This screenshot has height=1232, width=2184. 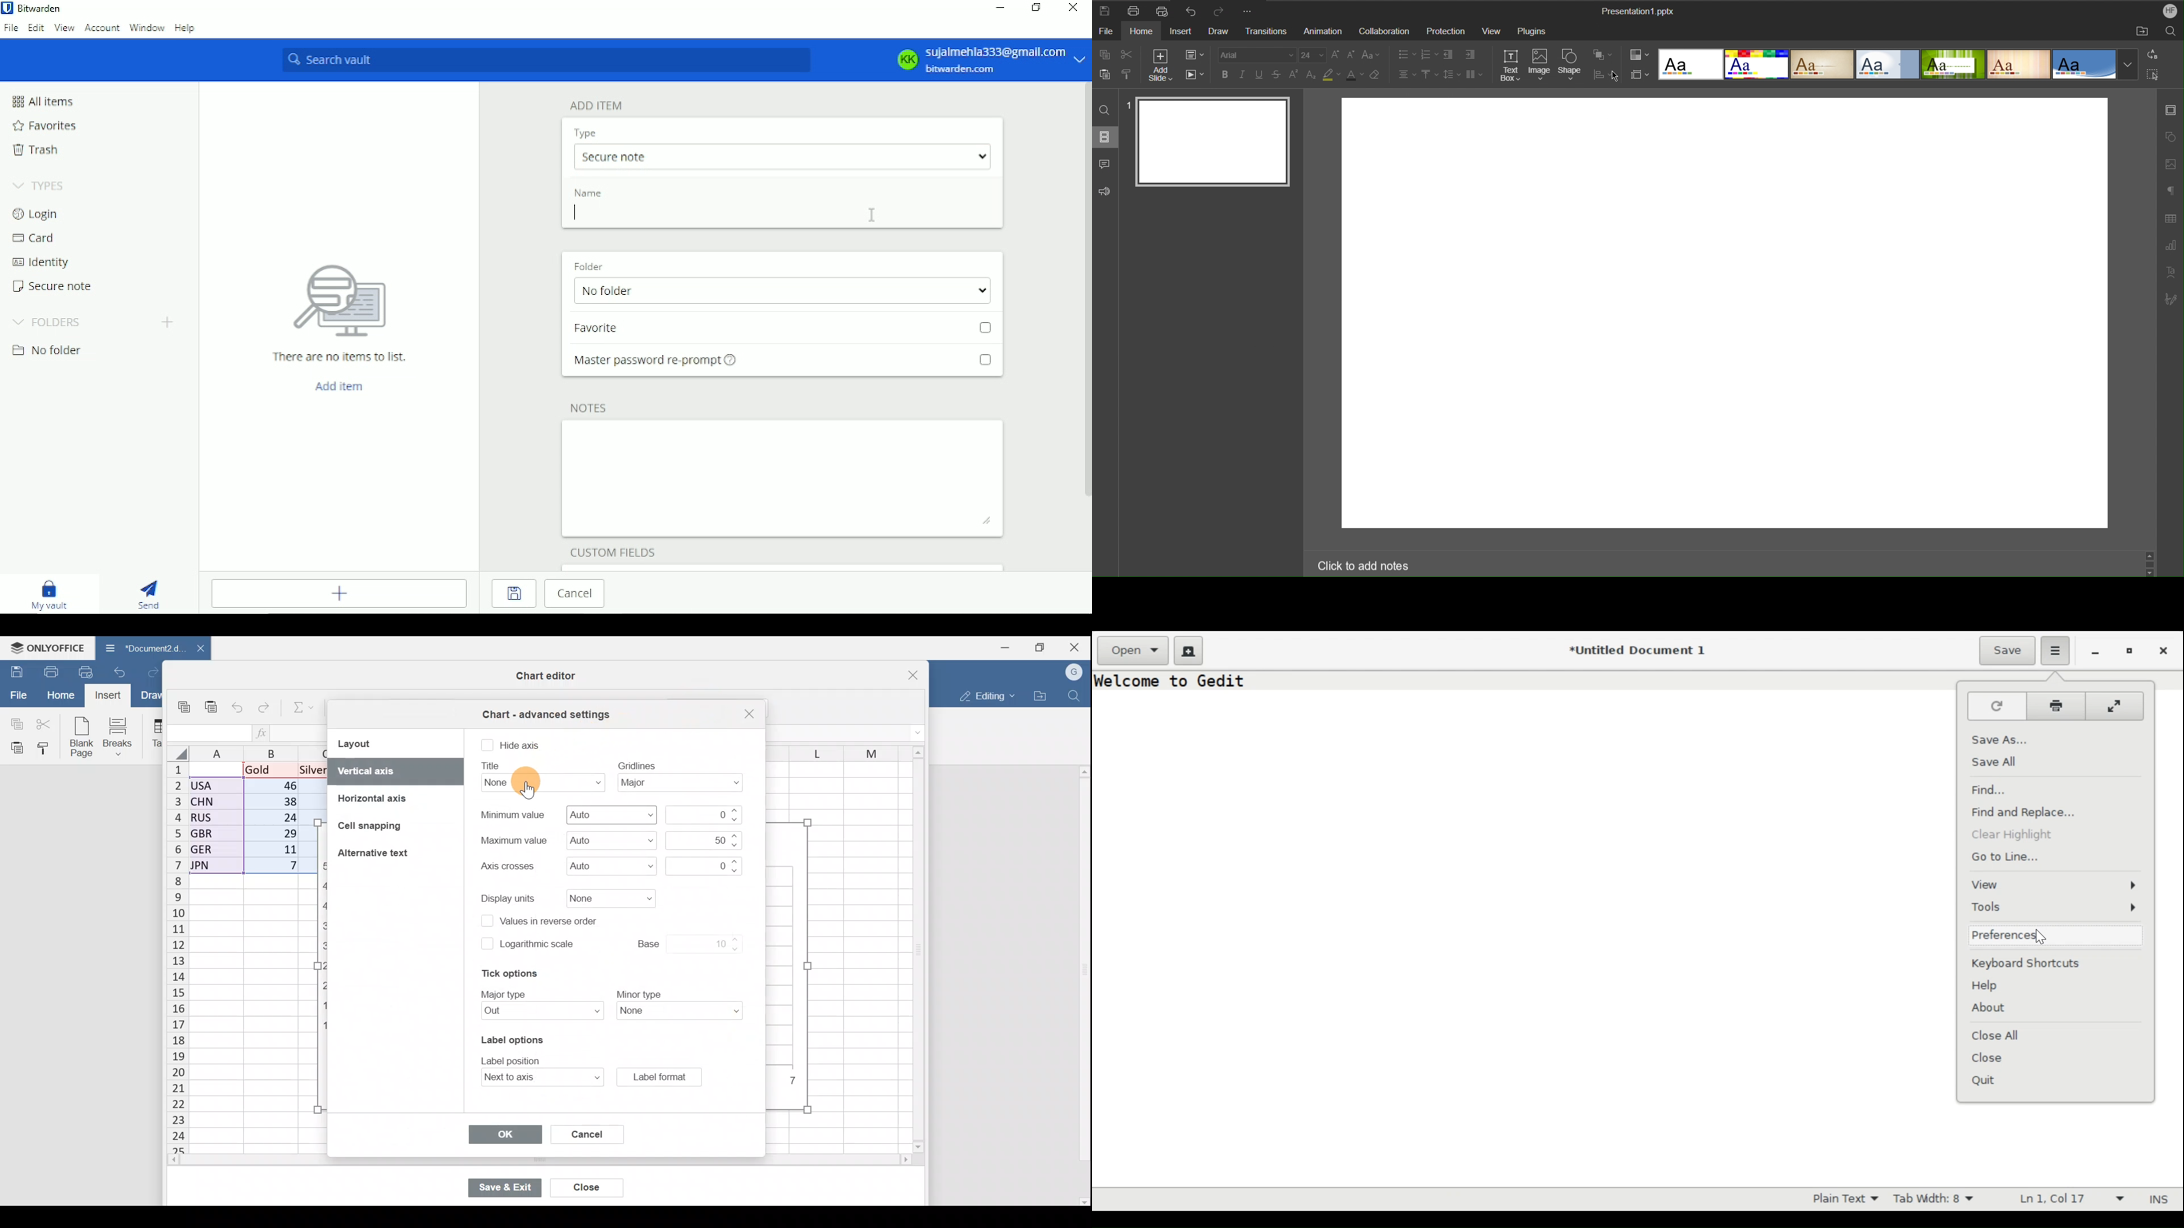 What do you see at coordinates (102, 28) in the screenshot?
I see `Account` at bounding box center [102, 28].